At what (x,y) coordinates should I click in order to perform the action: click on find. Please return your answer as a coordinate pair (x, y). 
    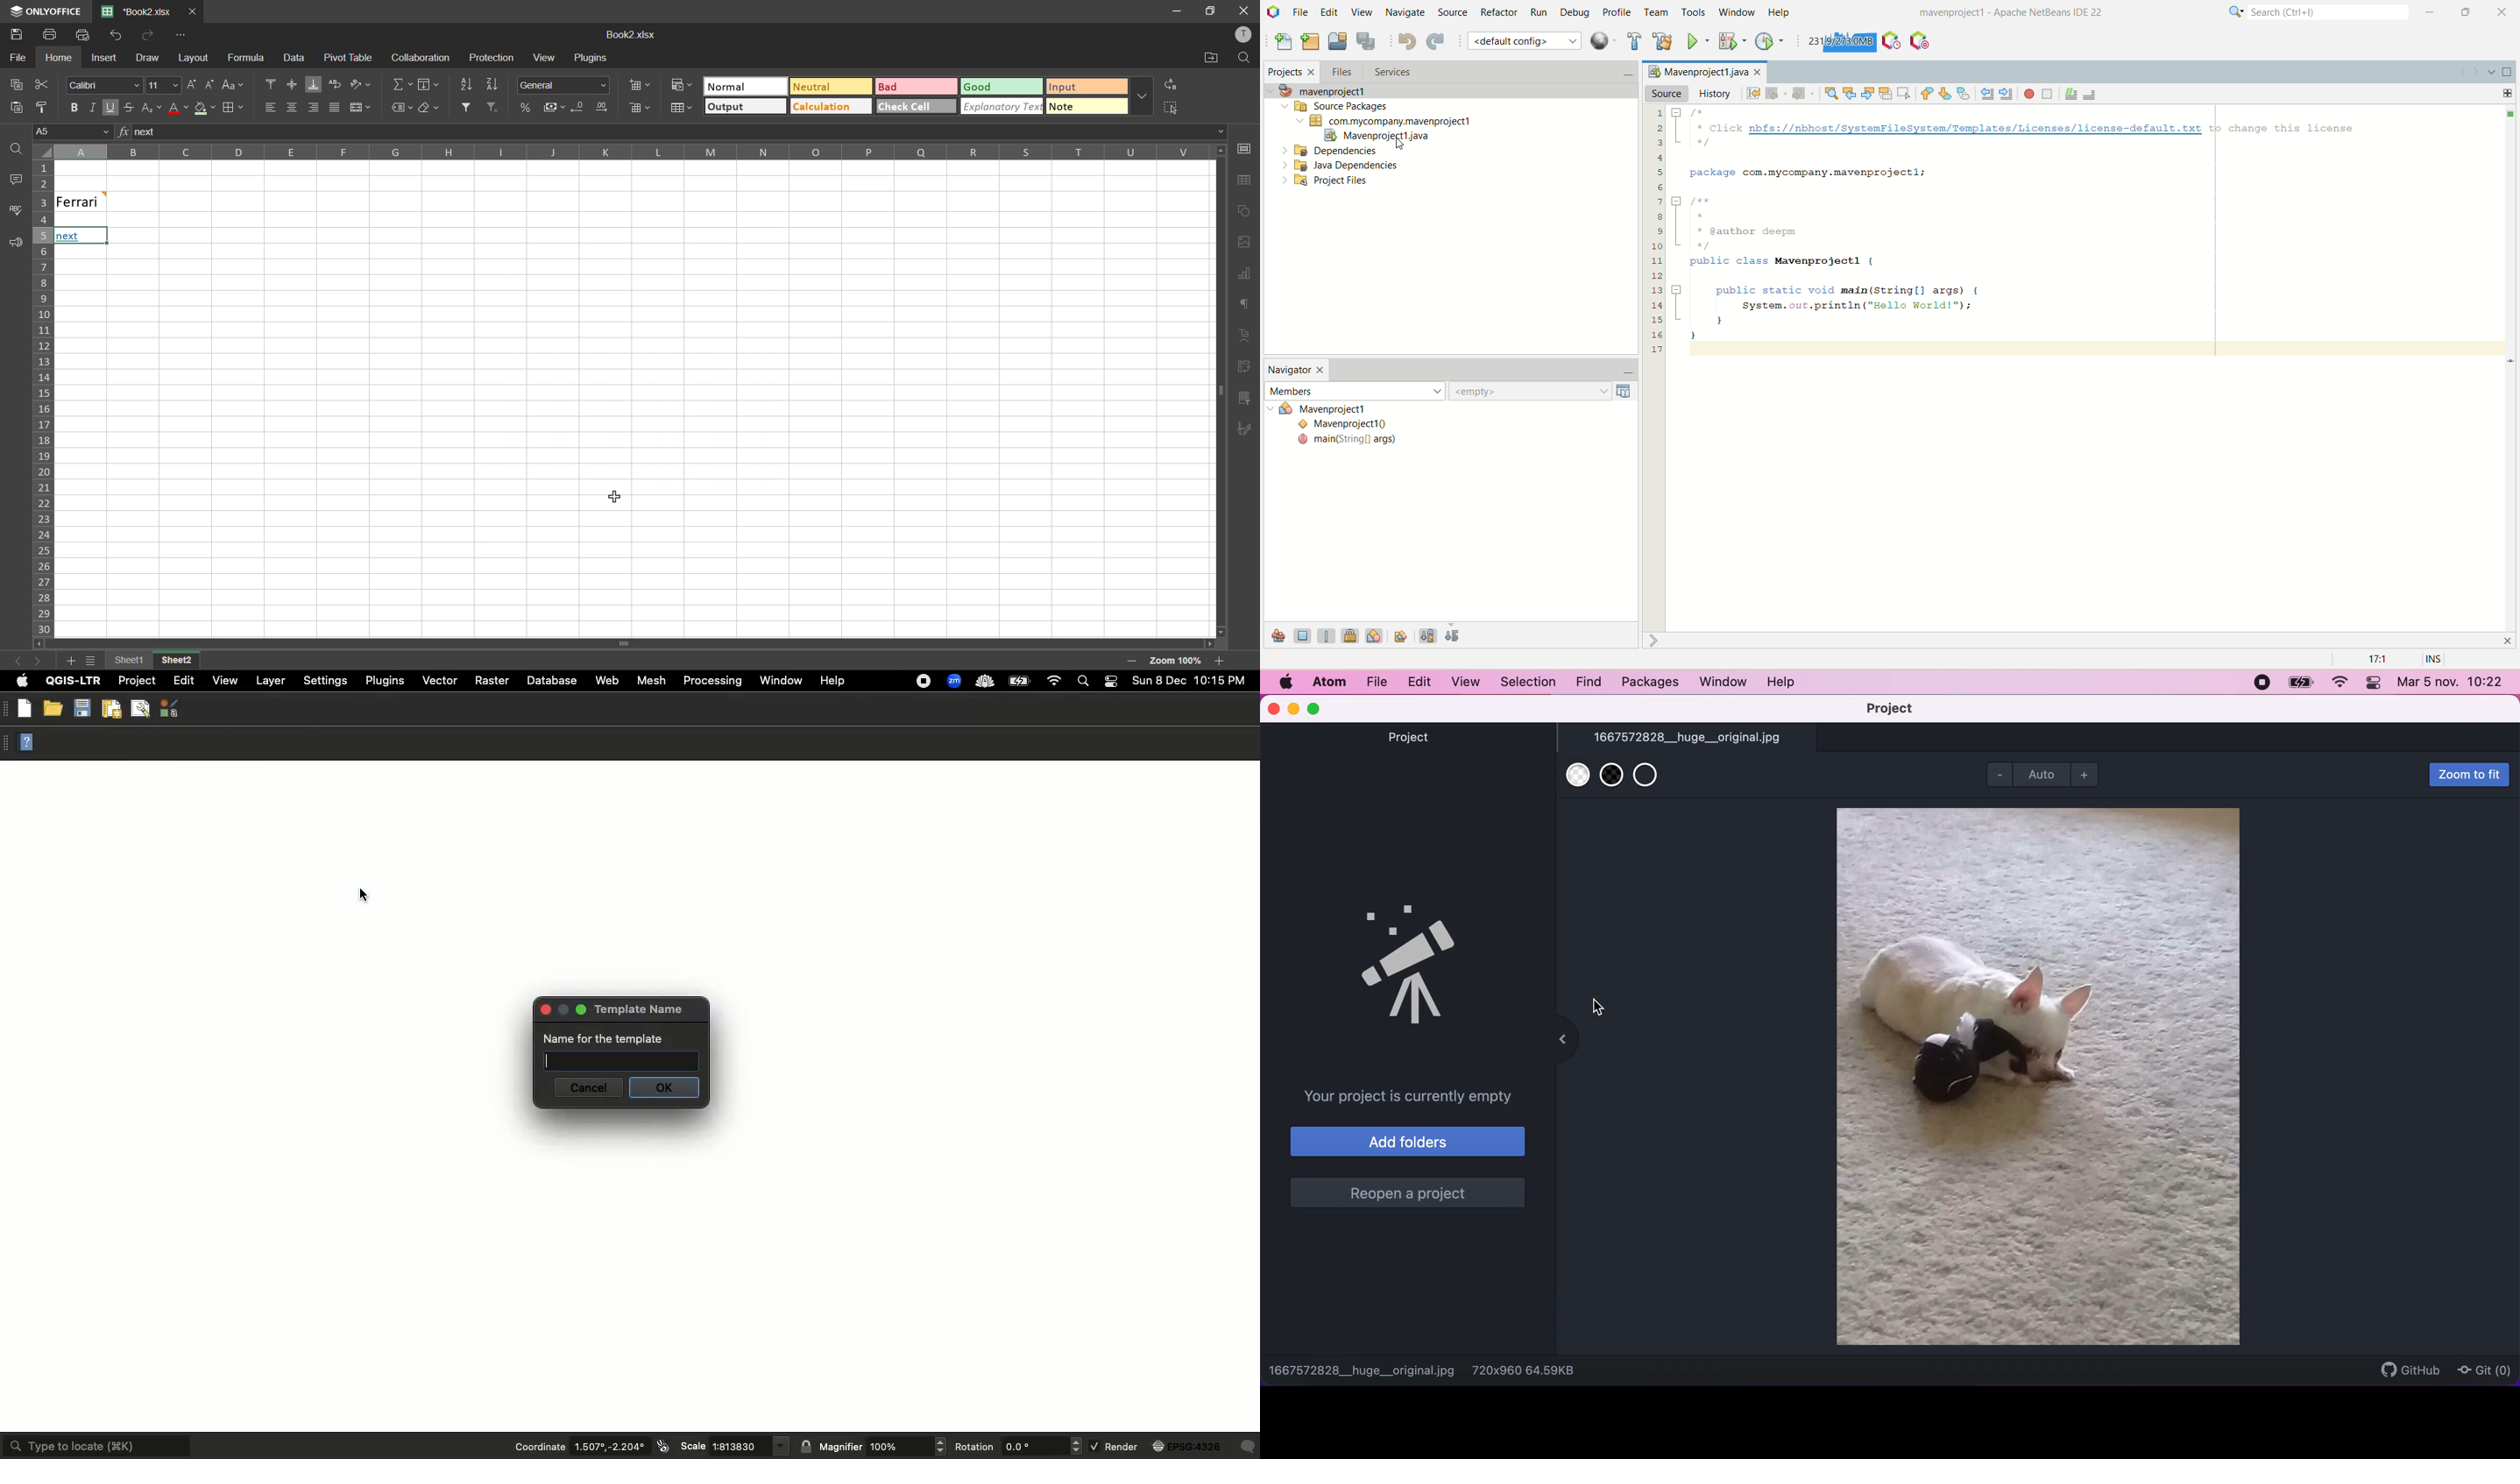
    Looking at the image, I should click on (20, 152).